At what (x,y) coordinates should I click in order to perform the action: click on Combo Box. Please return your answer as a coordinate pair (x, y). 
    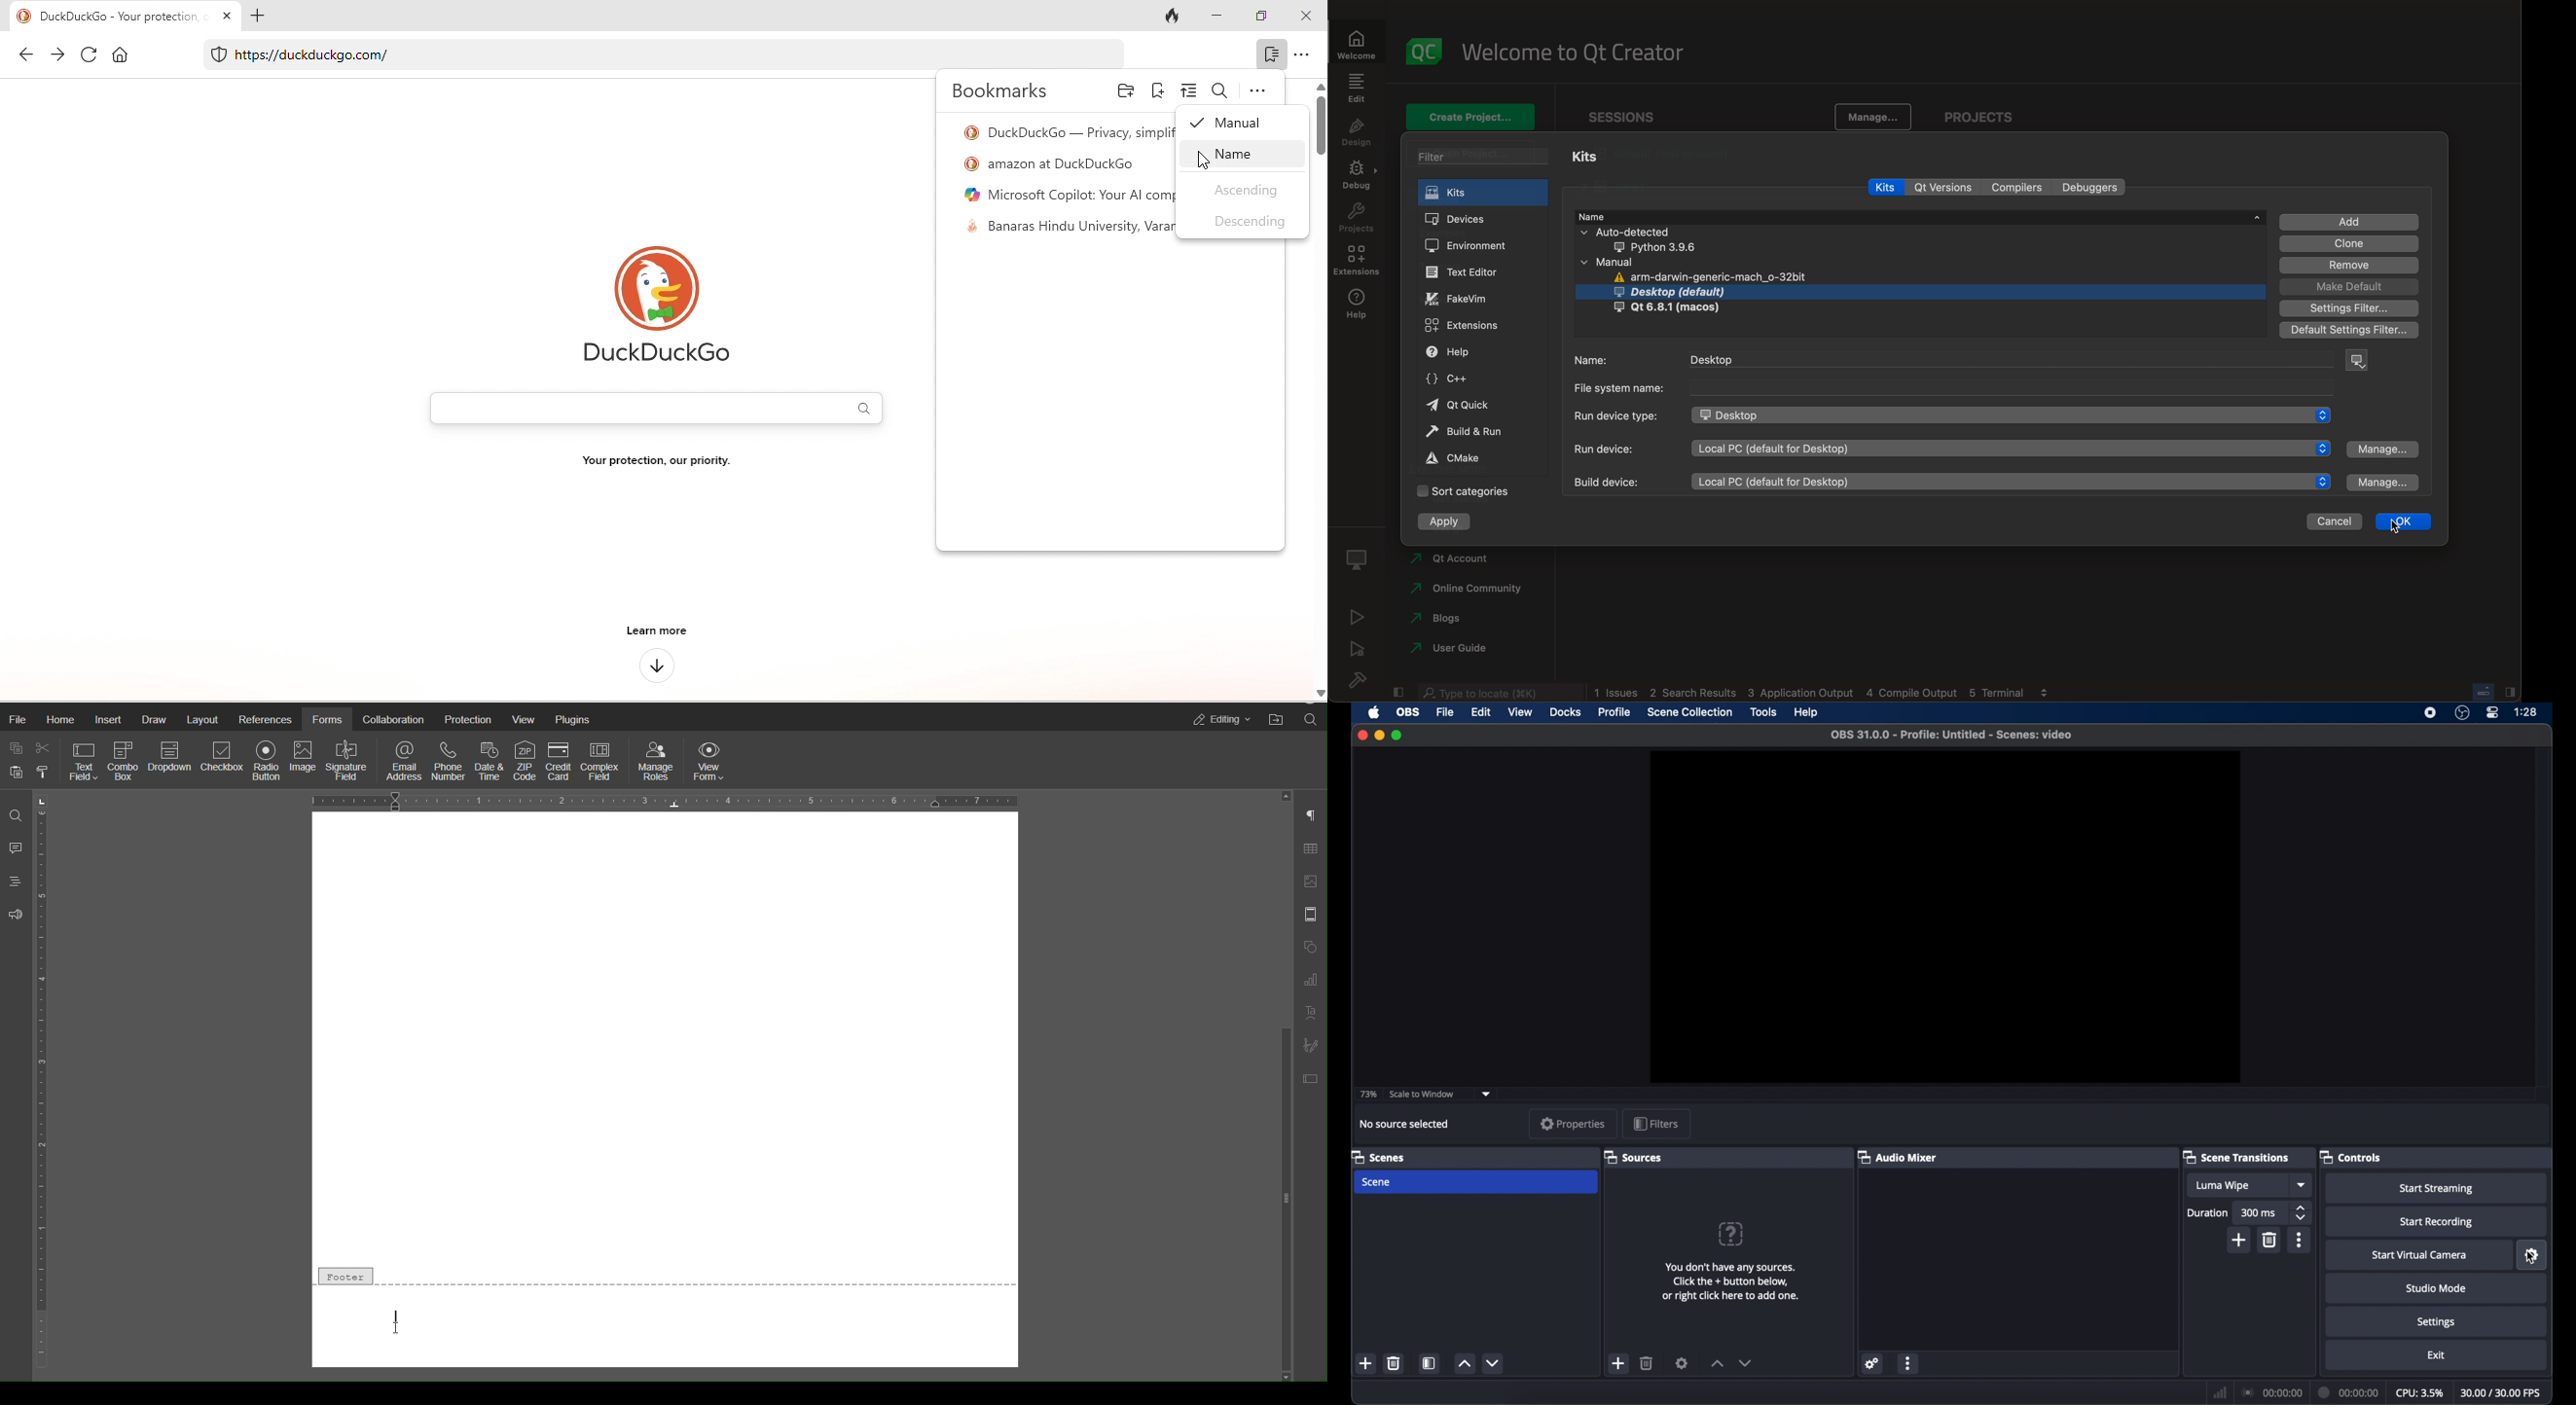
    Looking at the image, I should click on (127, 763).